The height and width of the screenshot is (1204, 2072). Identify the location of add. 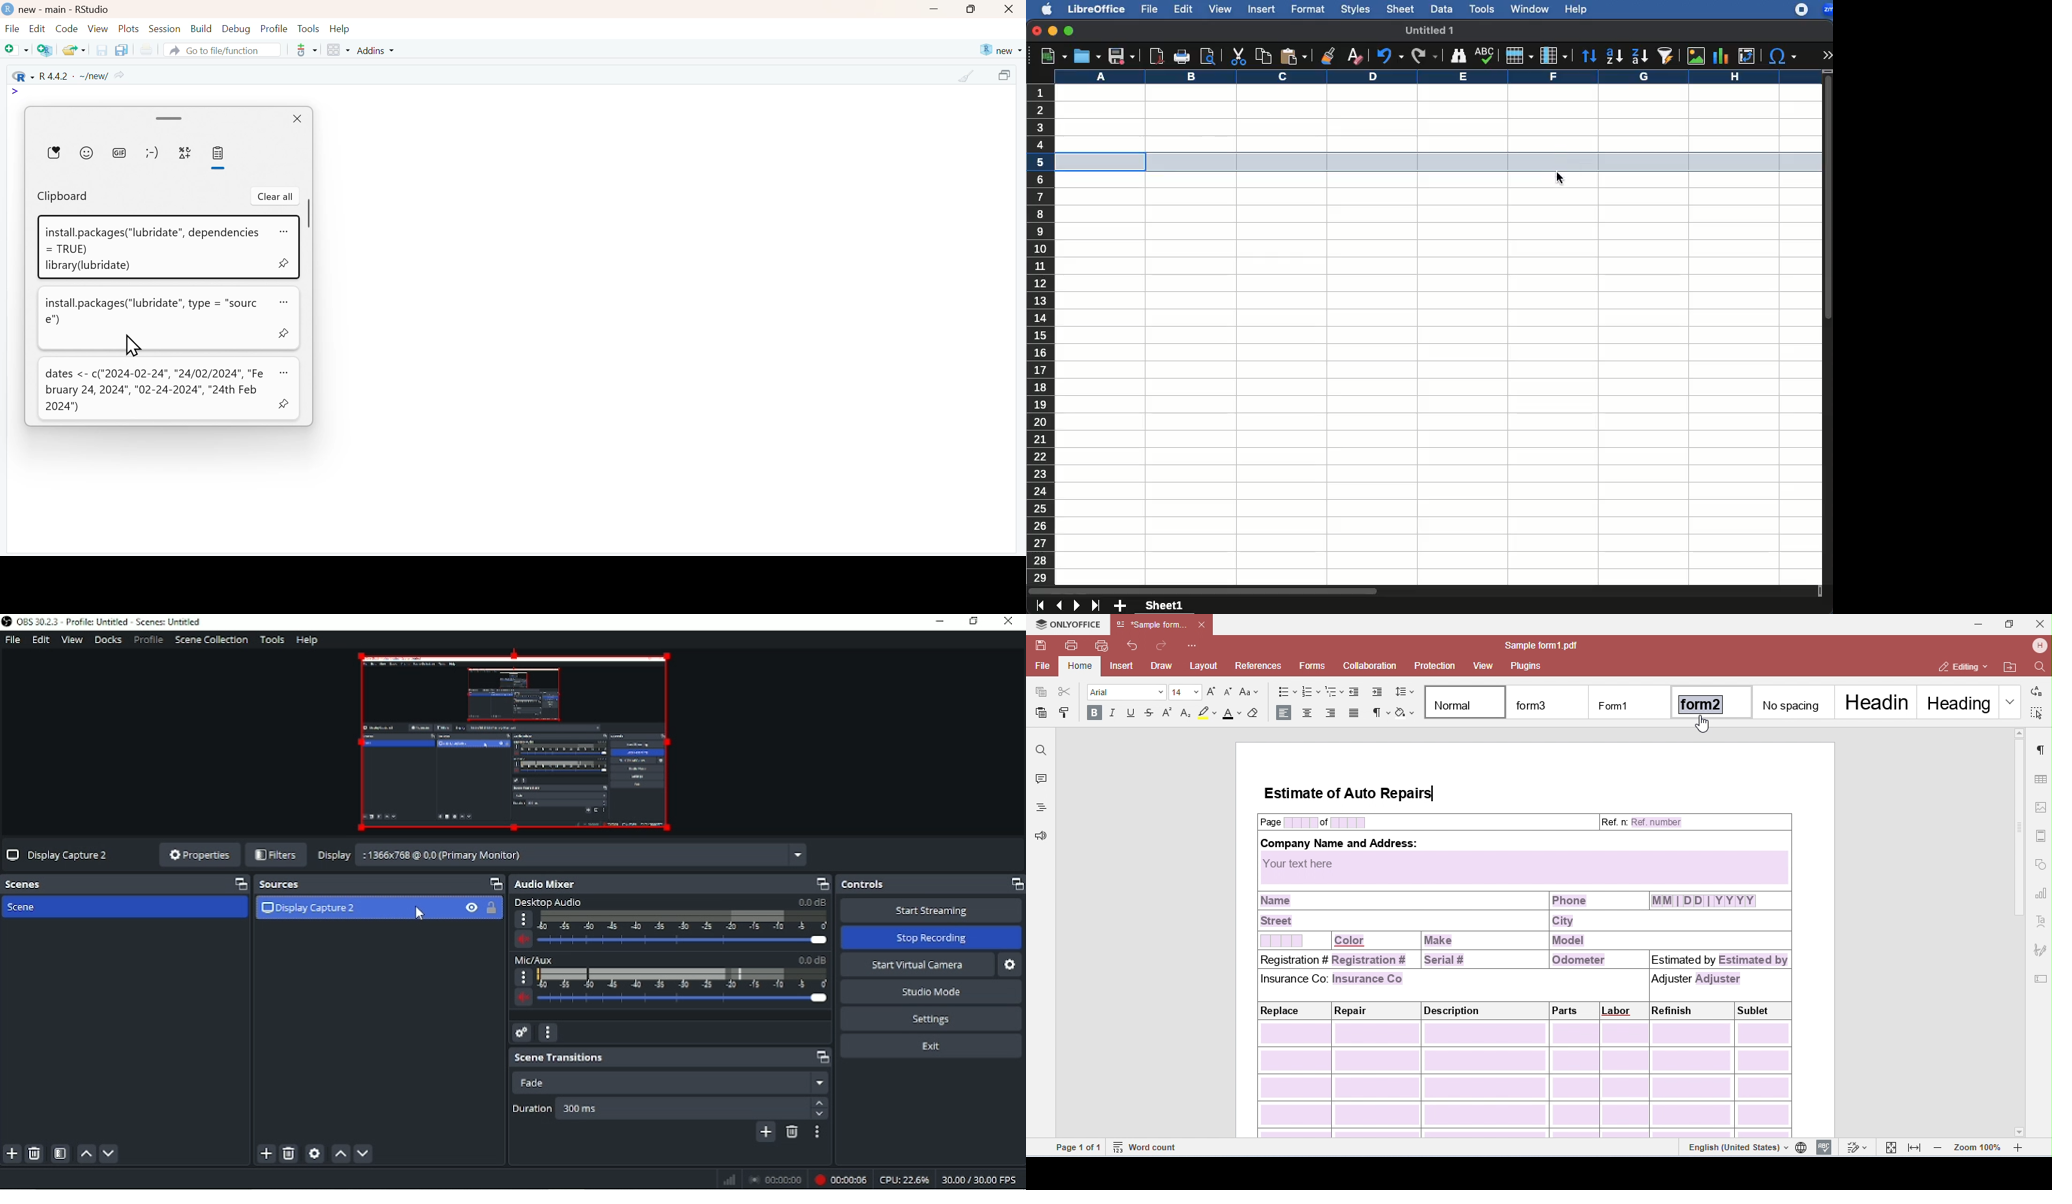
(1120, 607).